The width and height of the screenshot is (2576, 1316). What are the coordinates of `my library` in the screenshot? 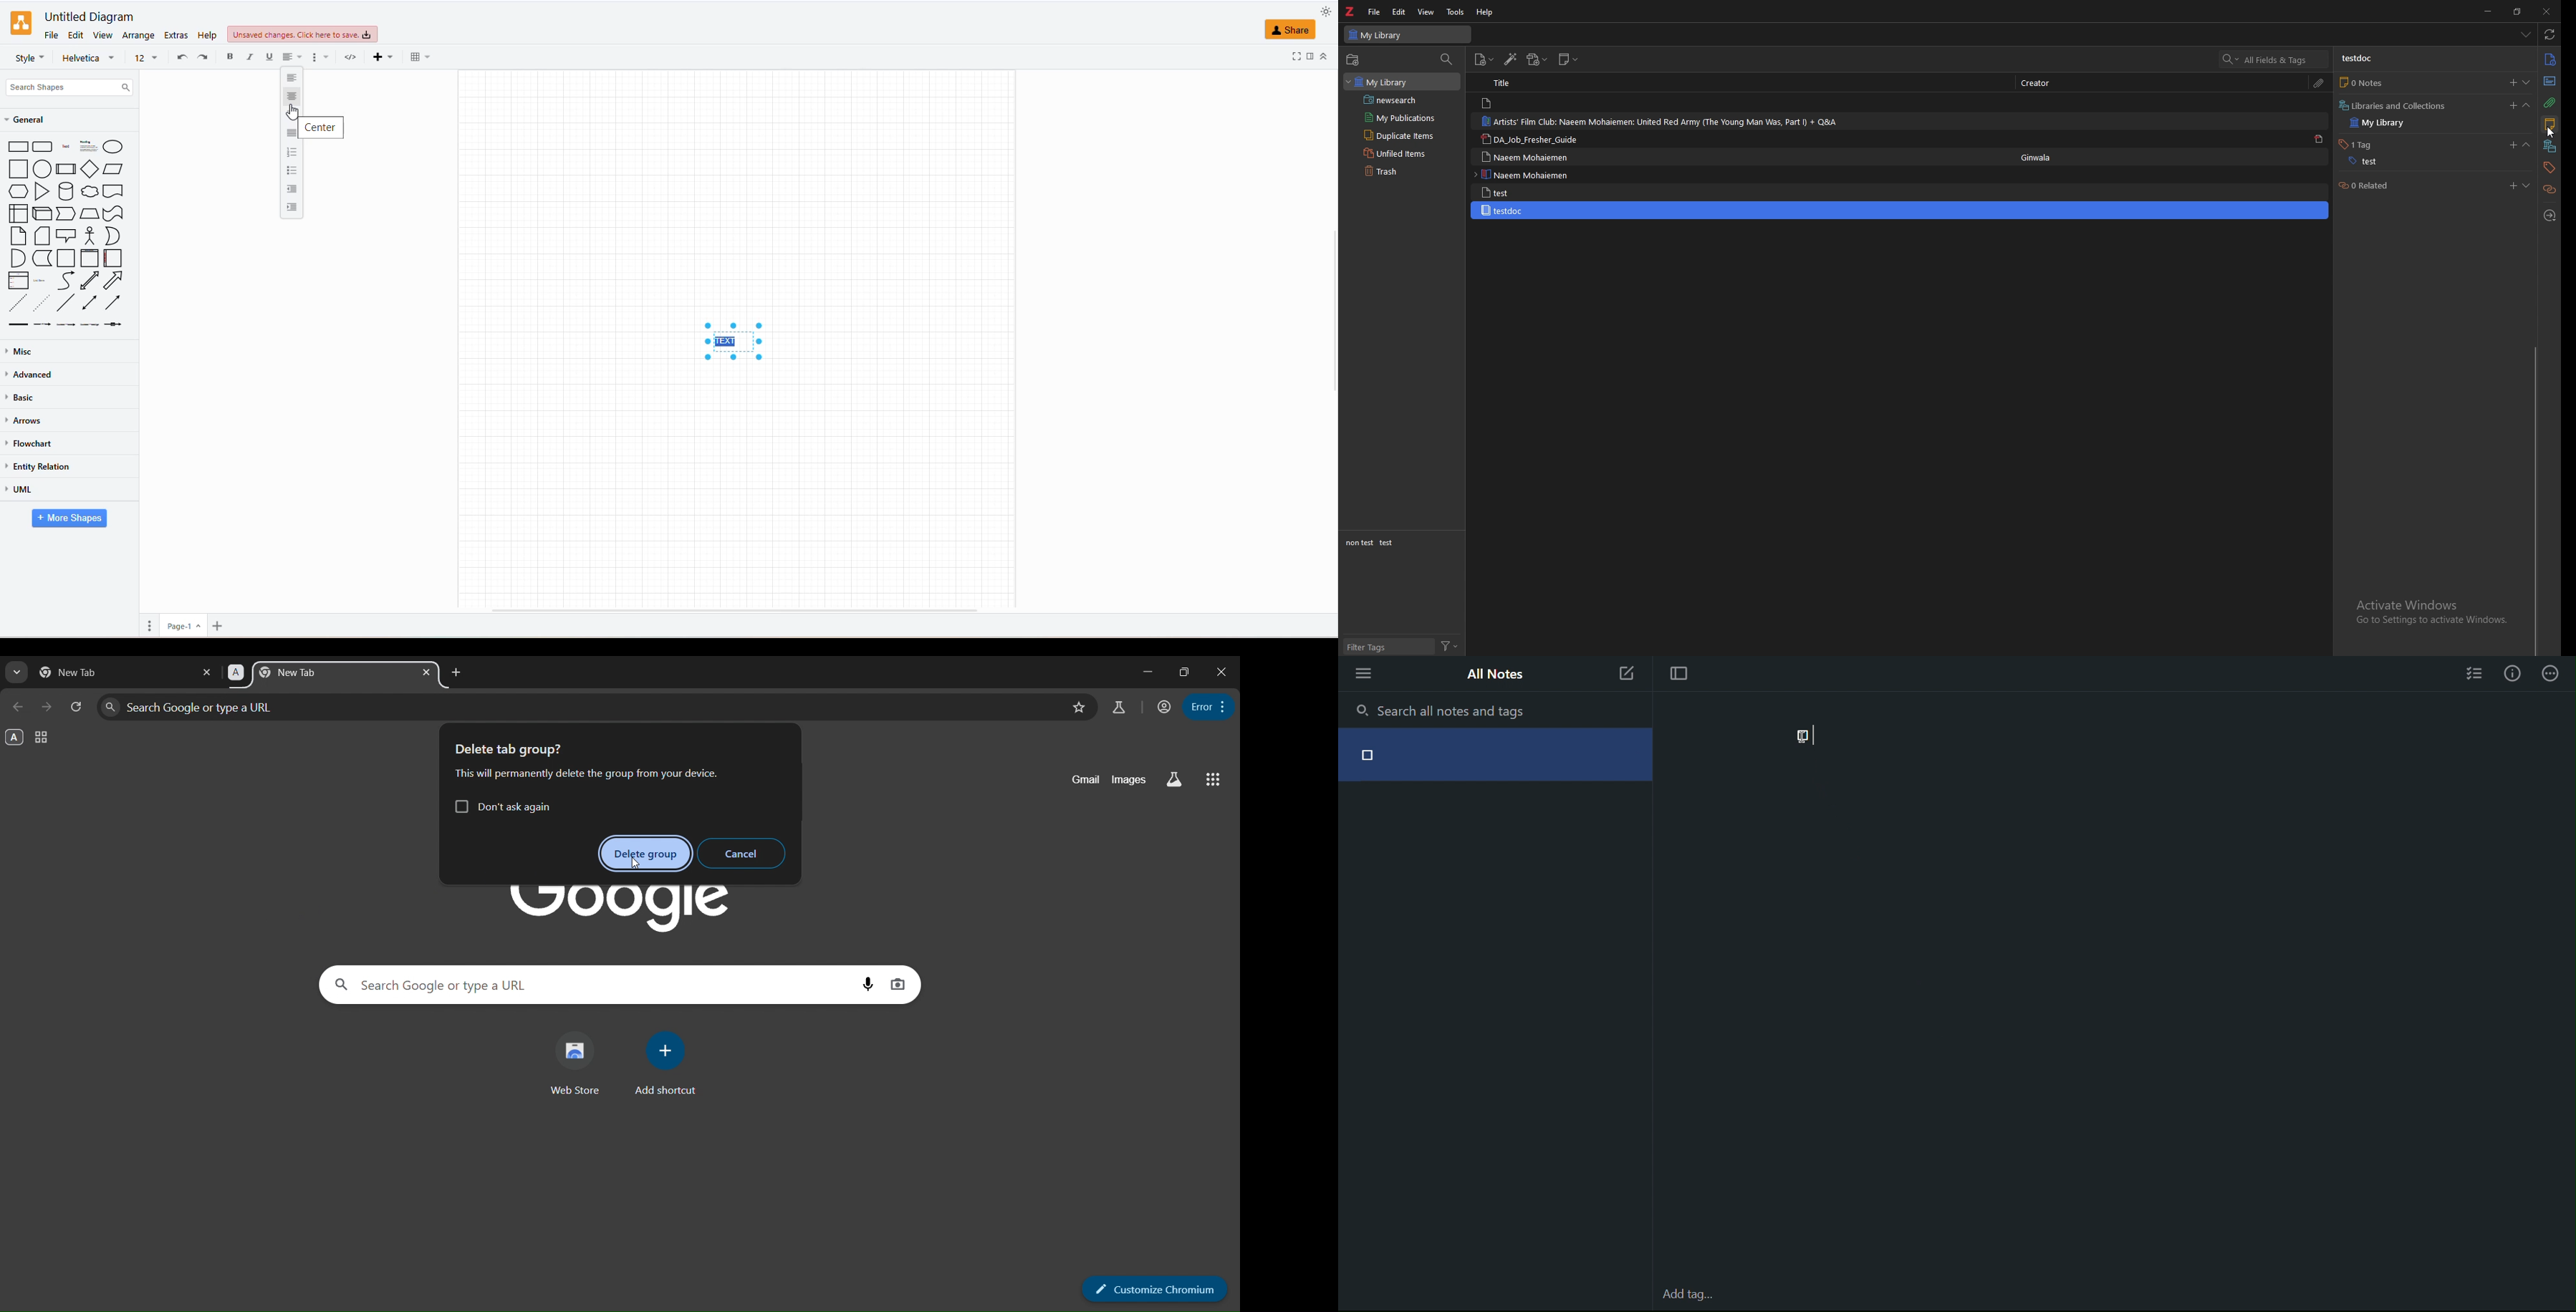 It's located at (1401, 82).